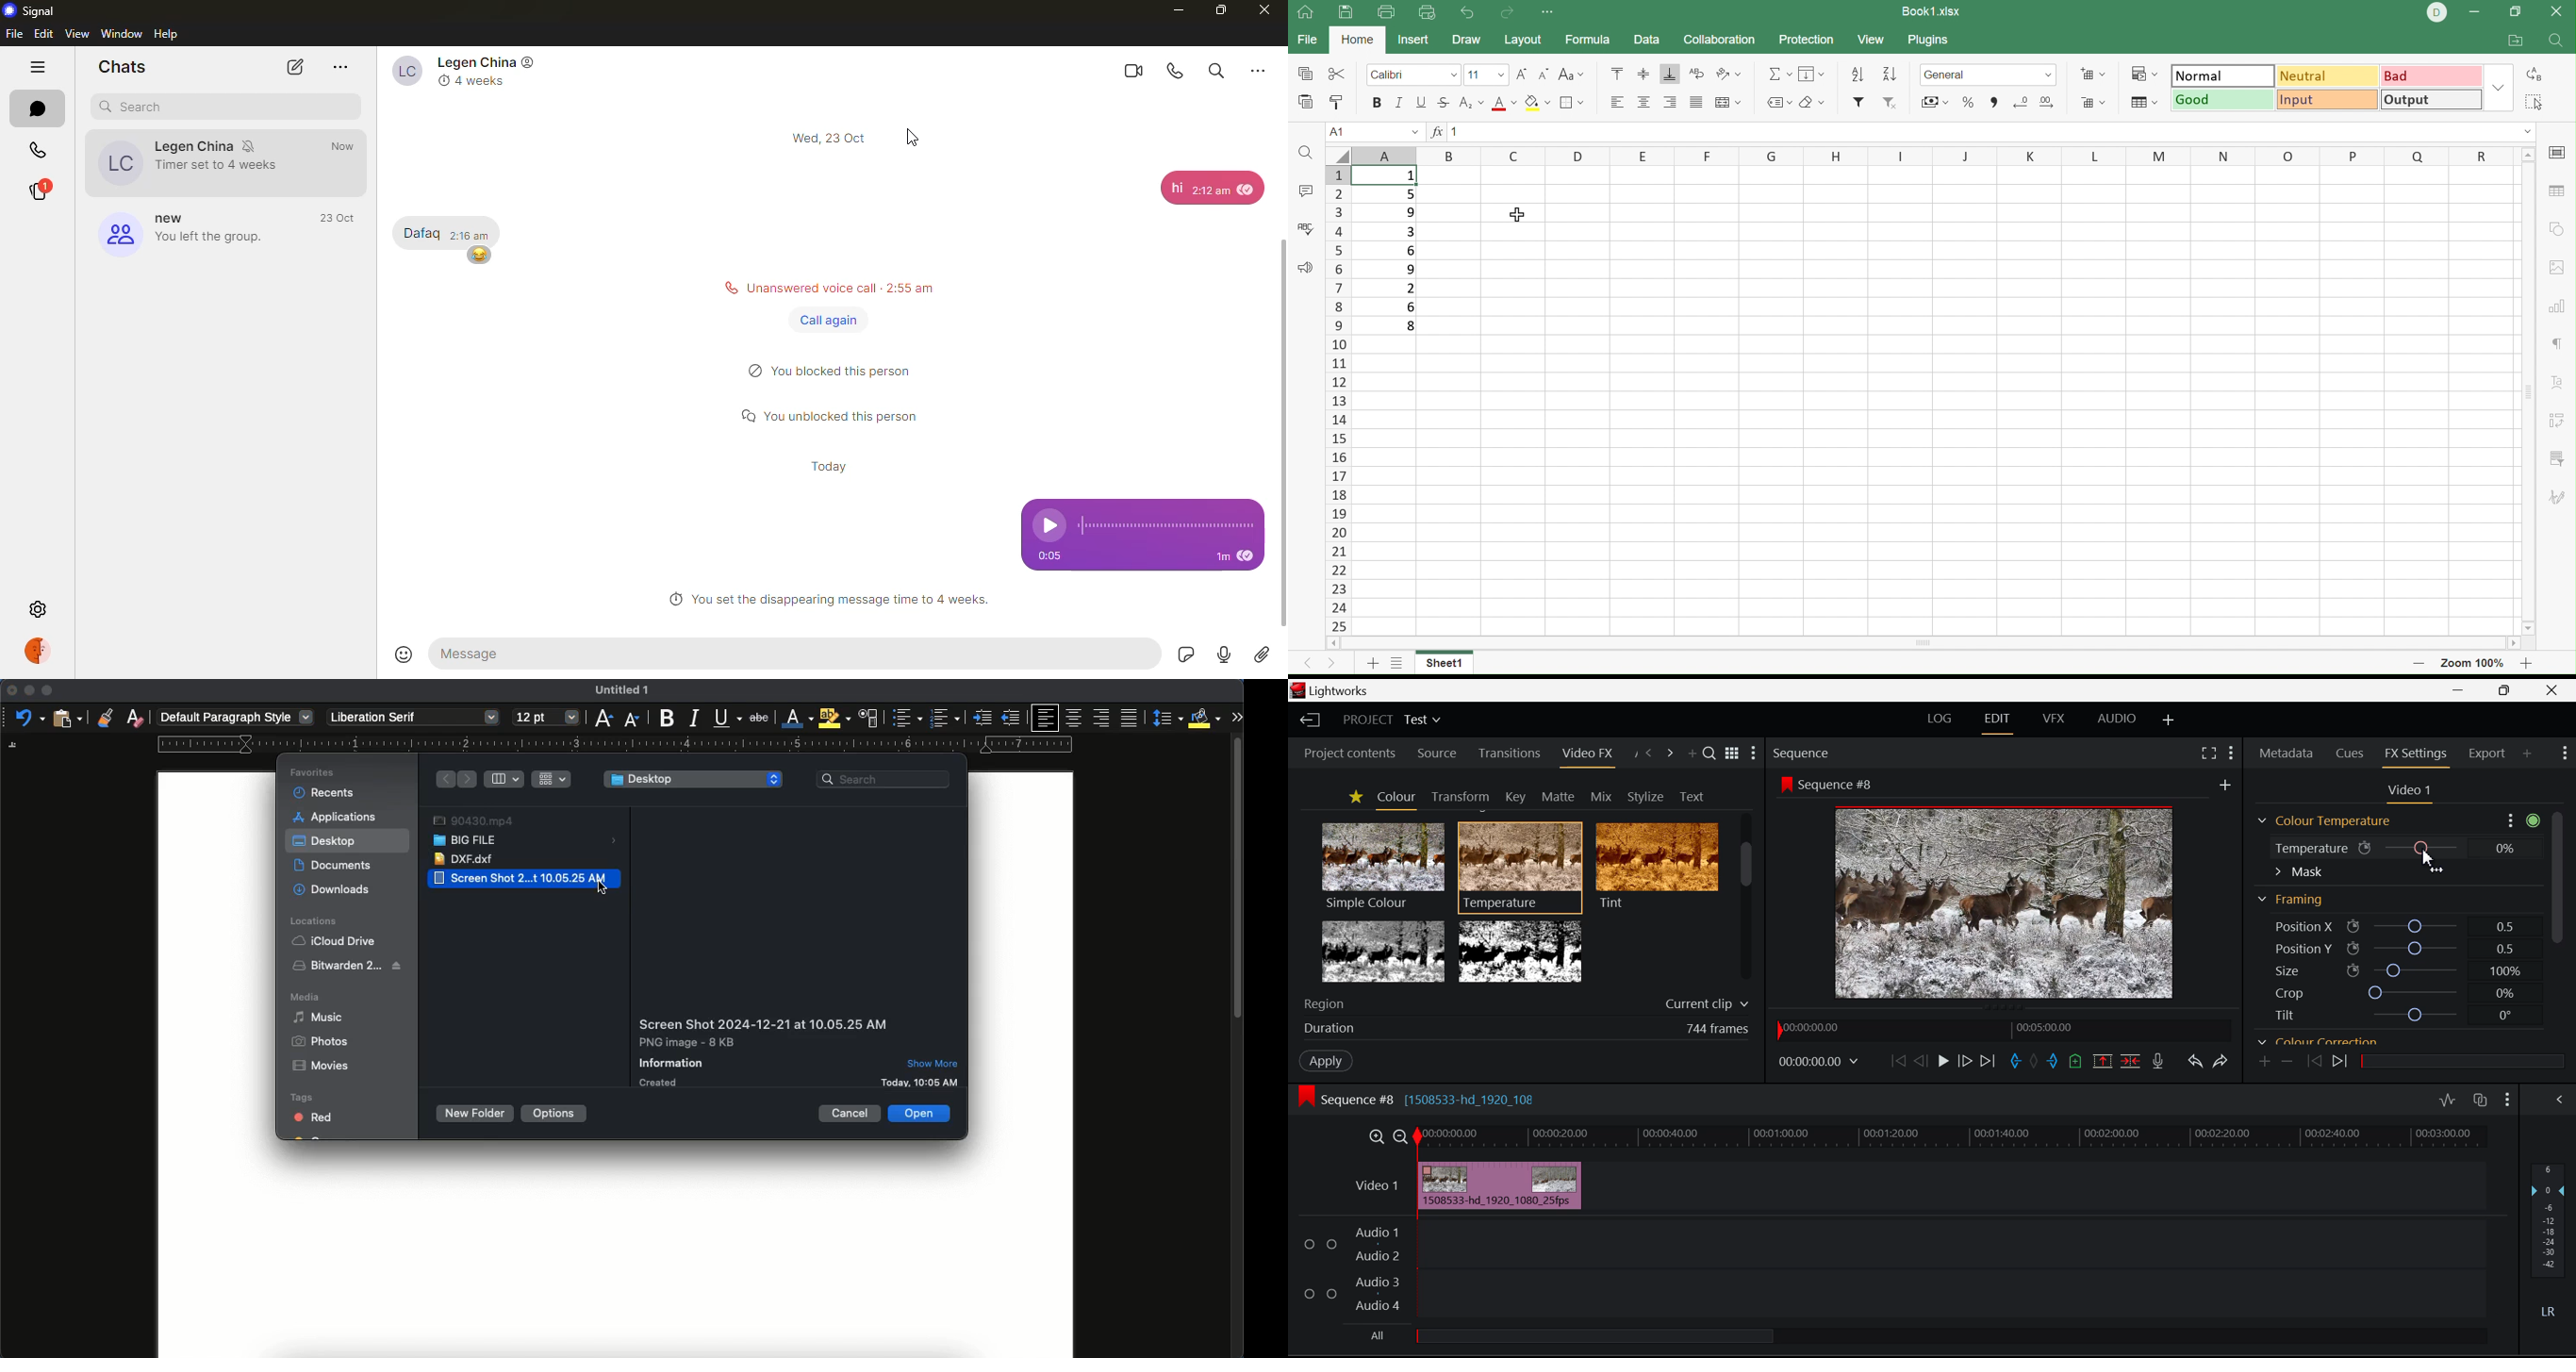 The height and width of the screenshot is (1372, 2576). I want to click on Align left, so click(1617, 102).